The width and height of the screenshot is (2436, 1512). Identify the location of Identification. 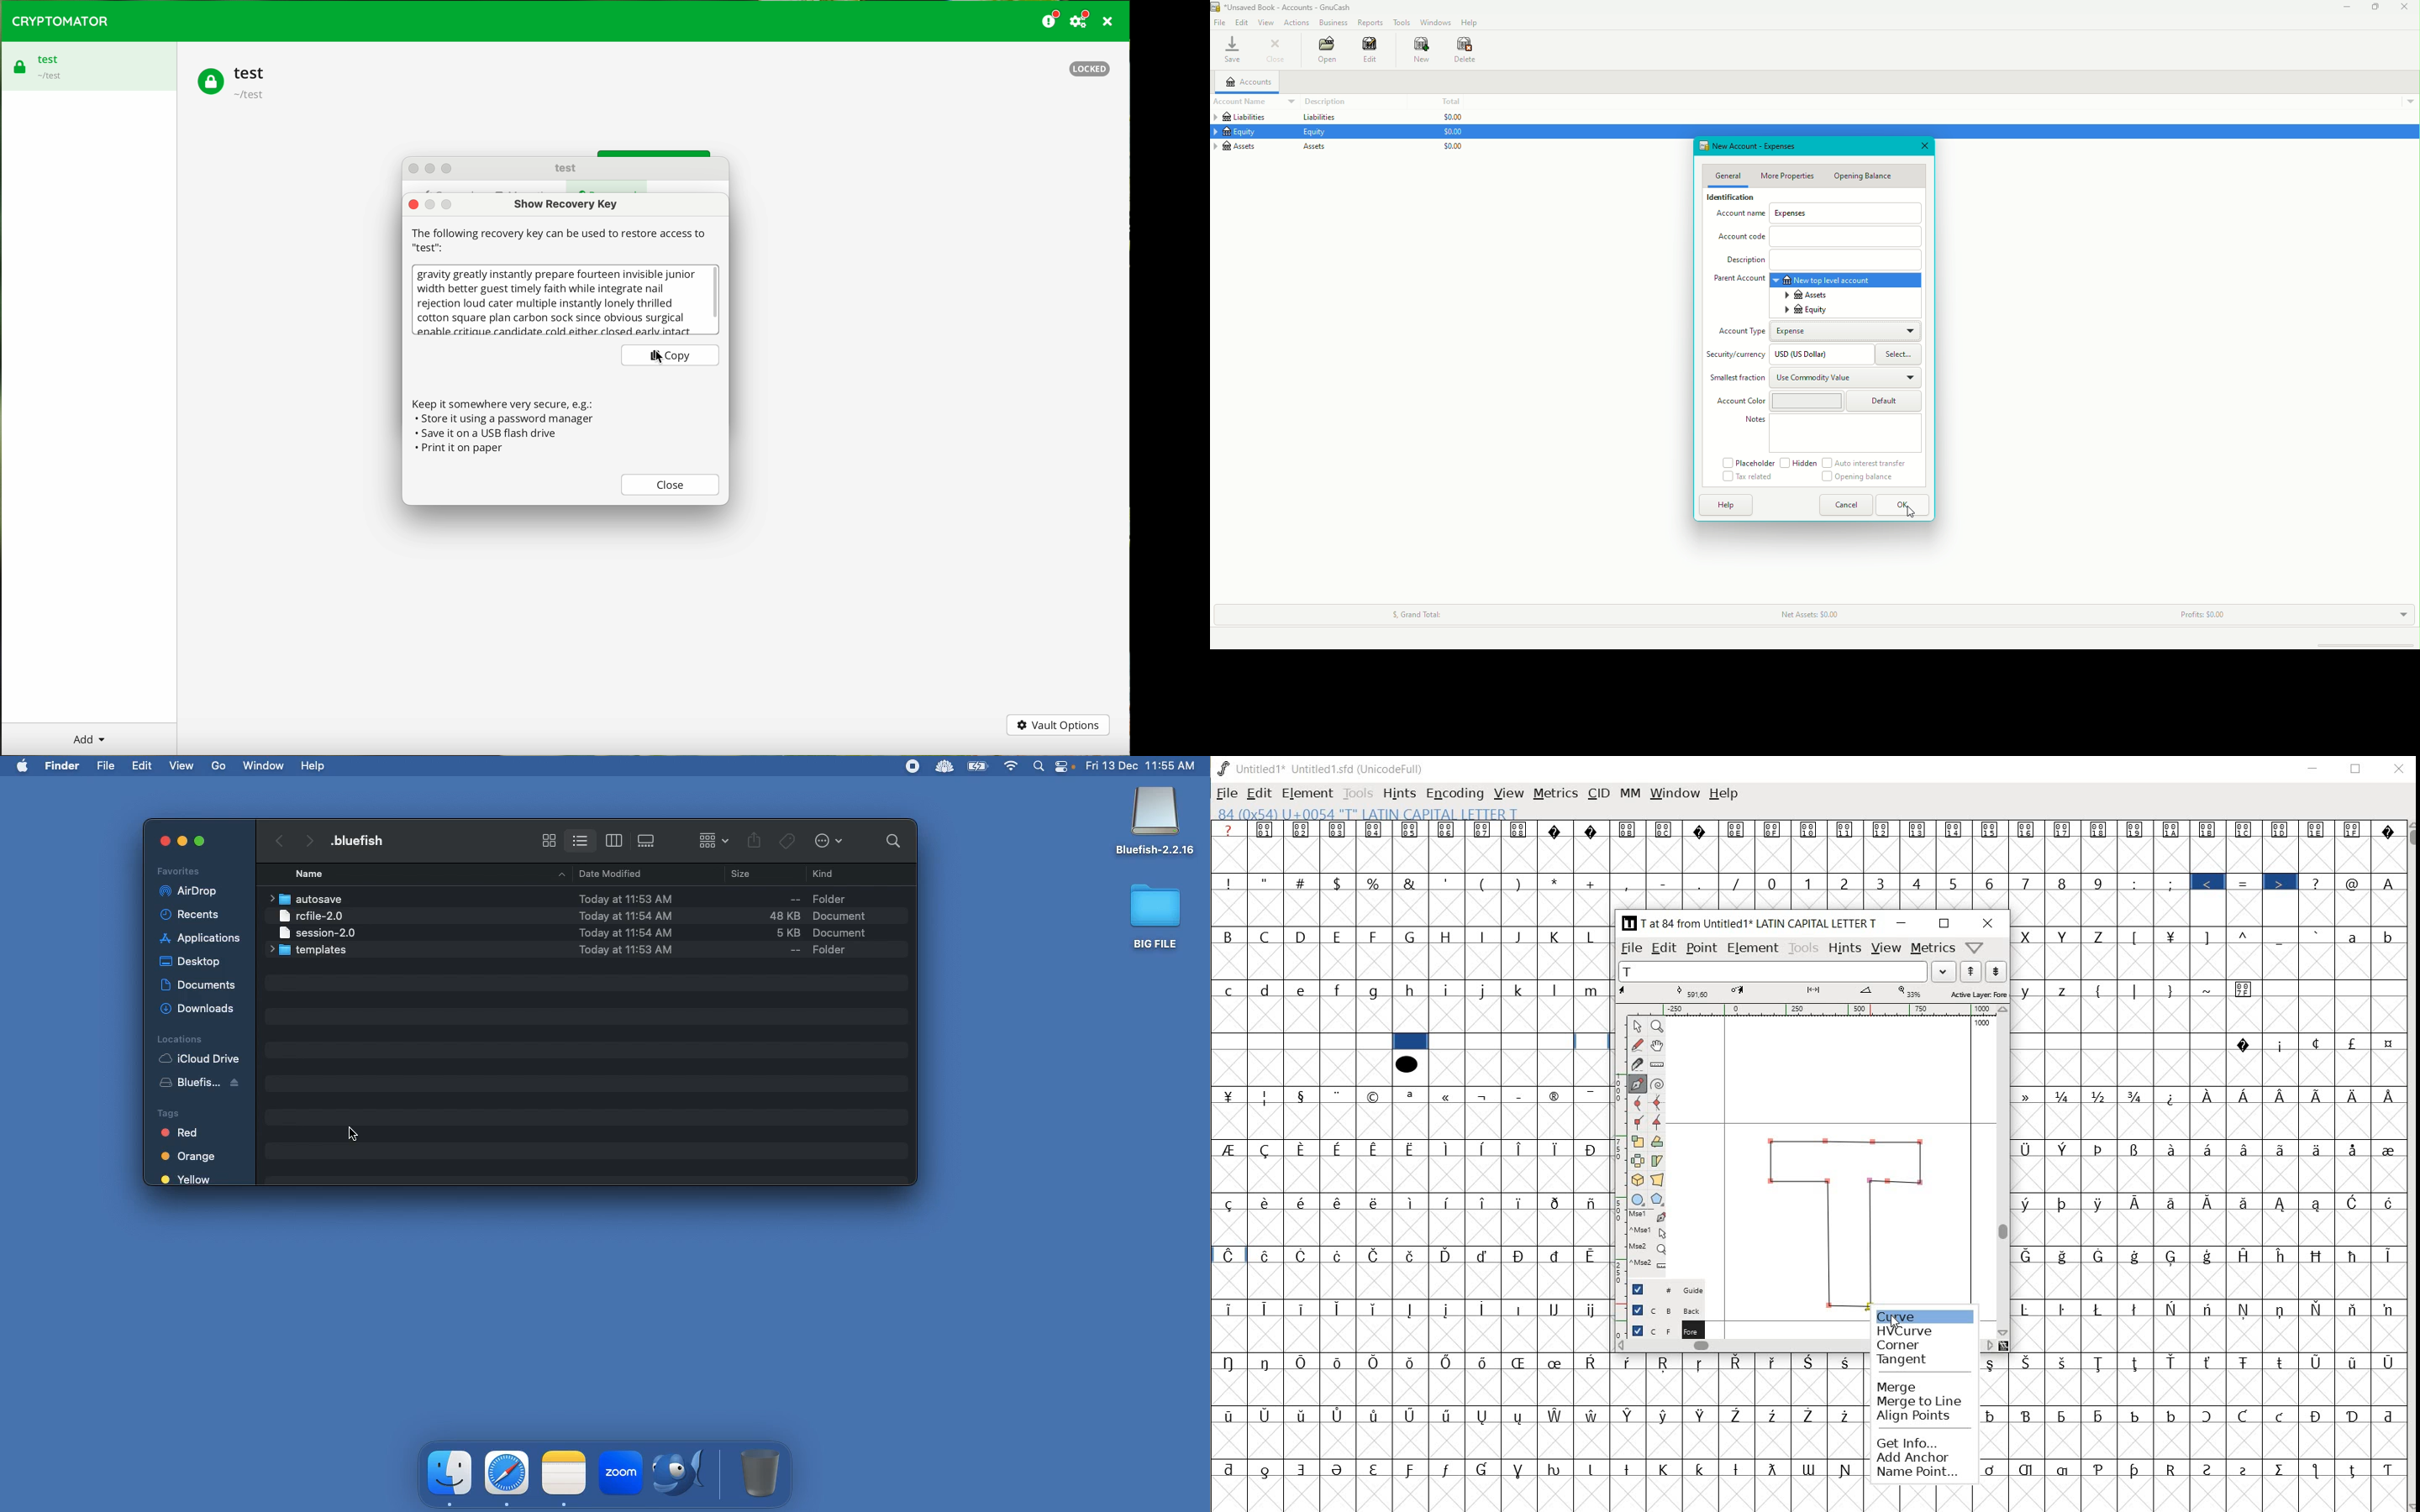
(1730, 196).